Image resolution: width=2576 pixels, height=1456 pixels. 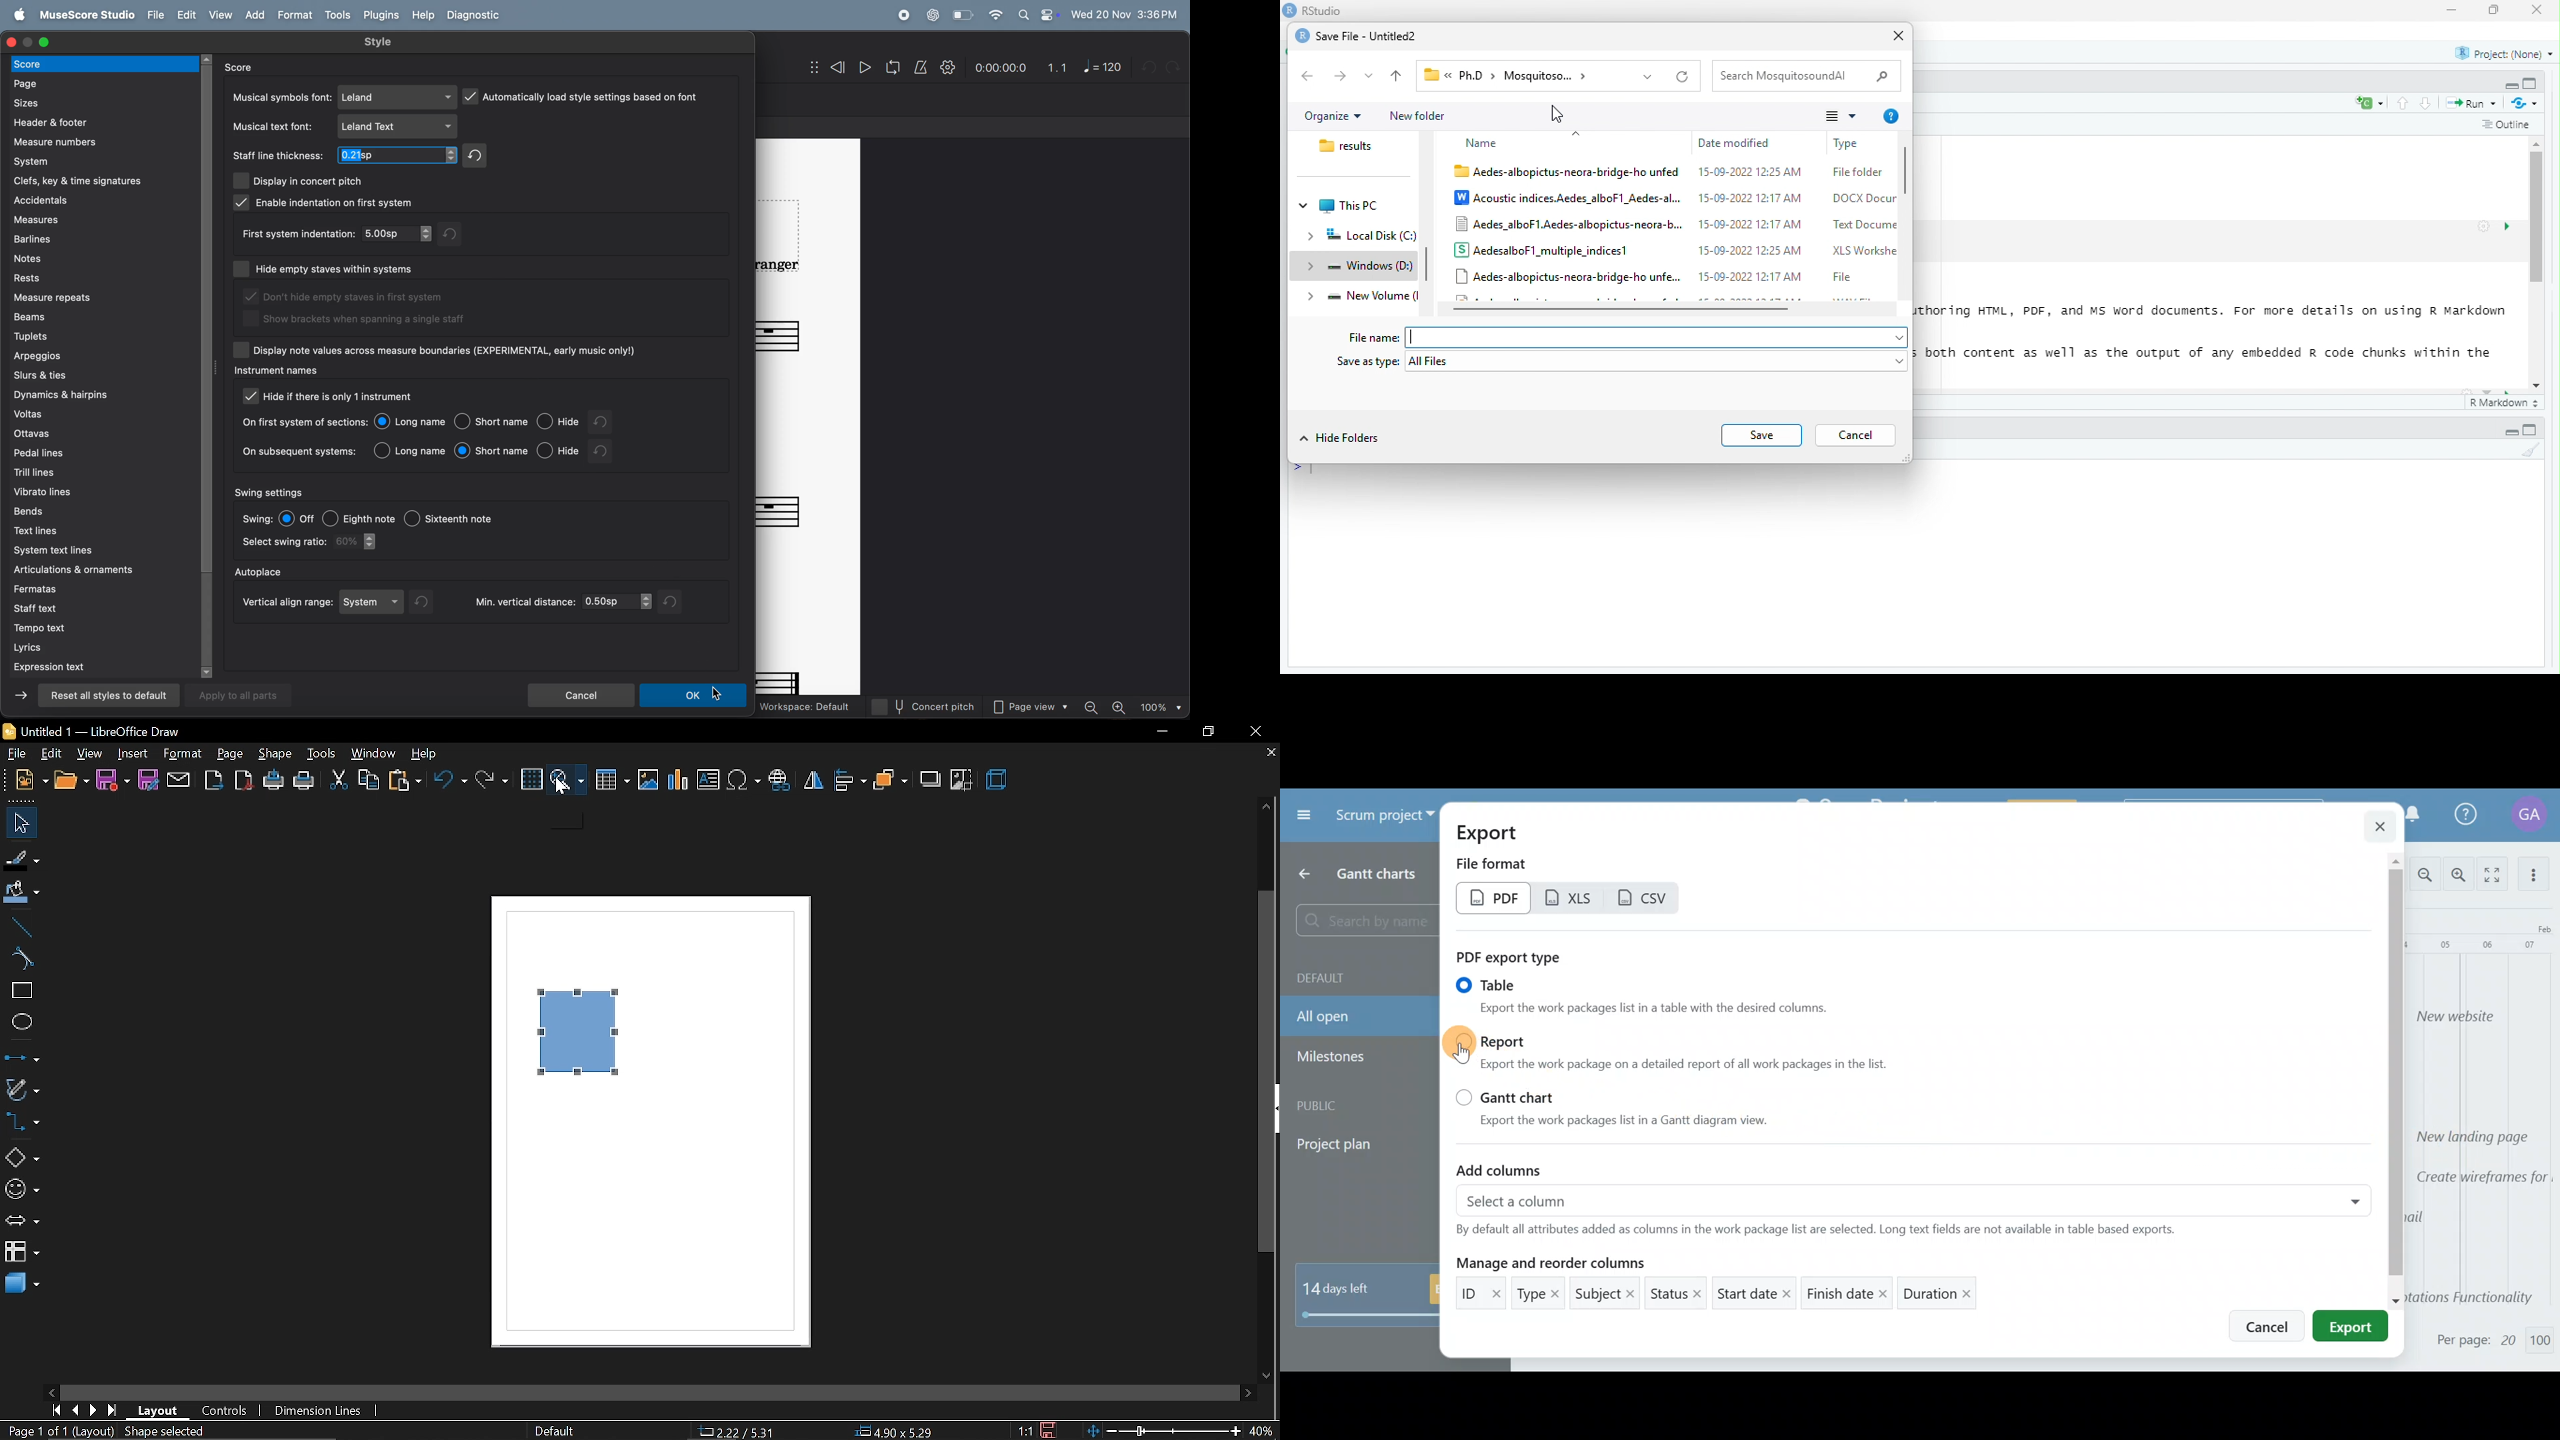 I want to click on CSV, so click(x=1643, y=899).